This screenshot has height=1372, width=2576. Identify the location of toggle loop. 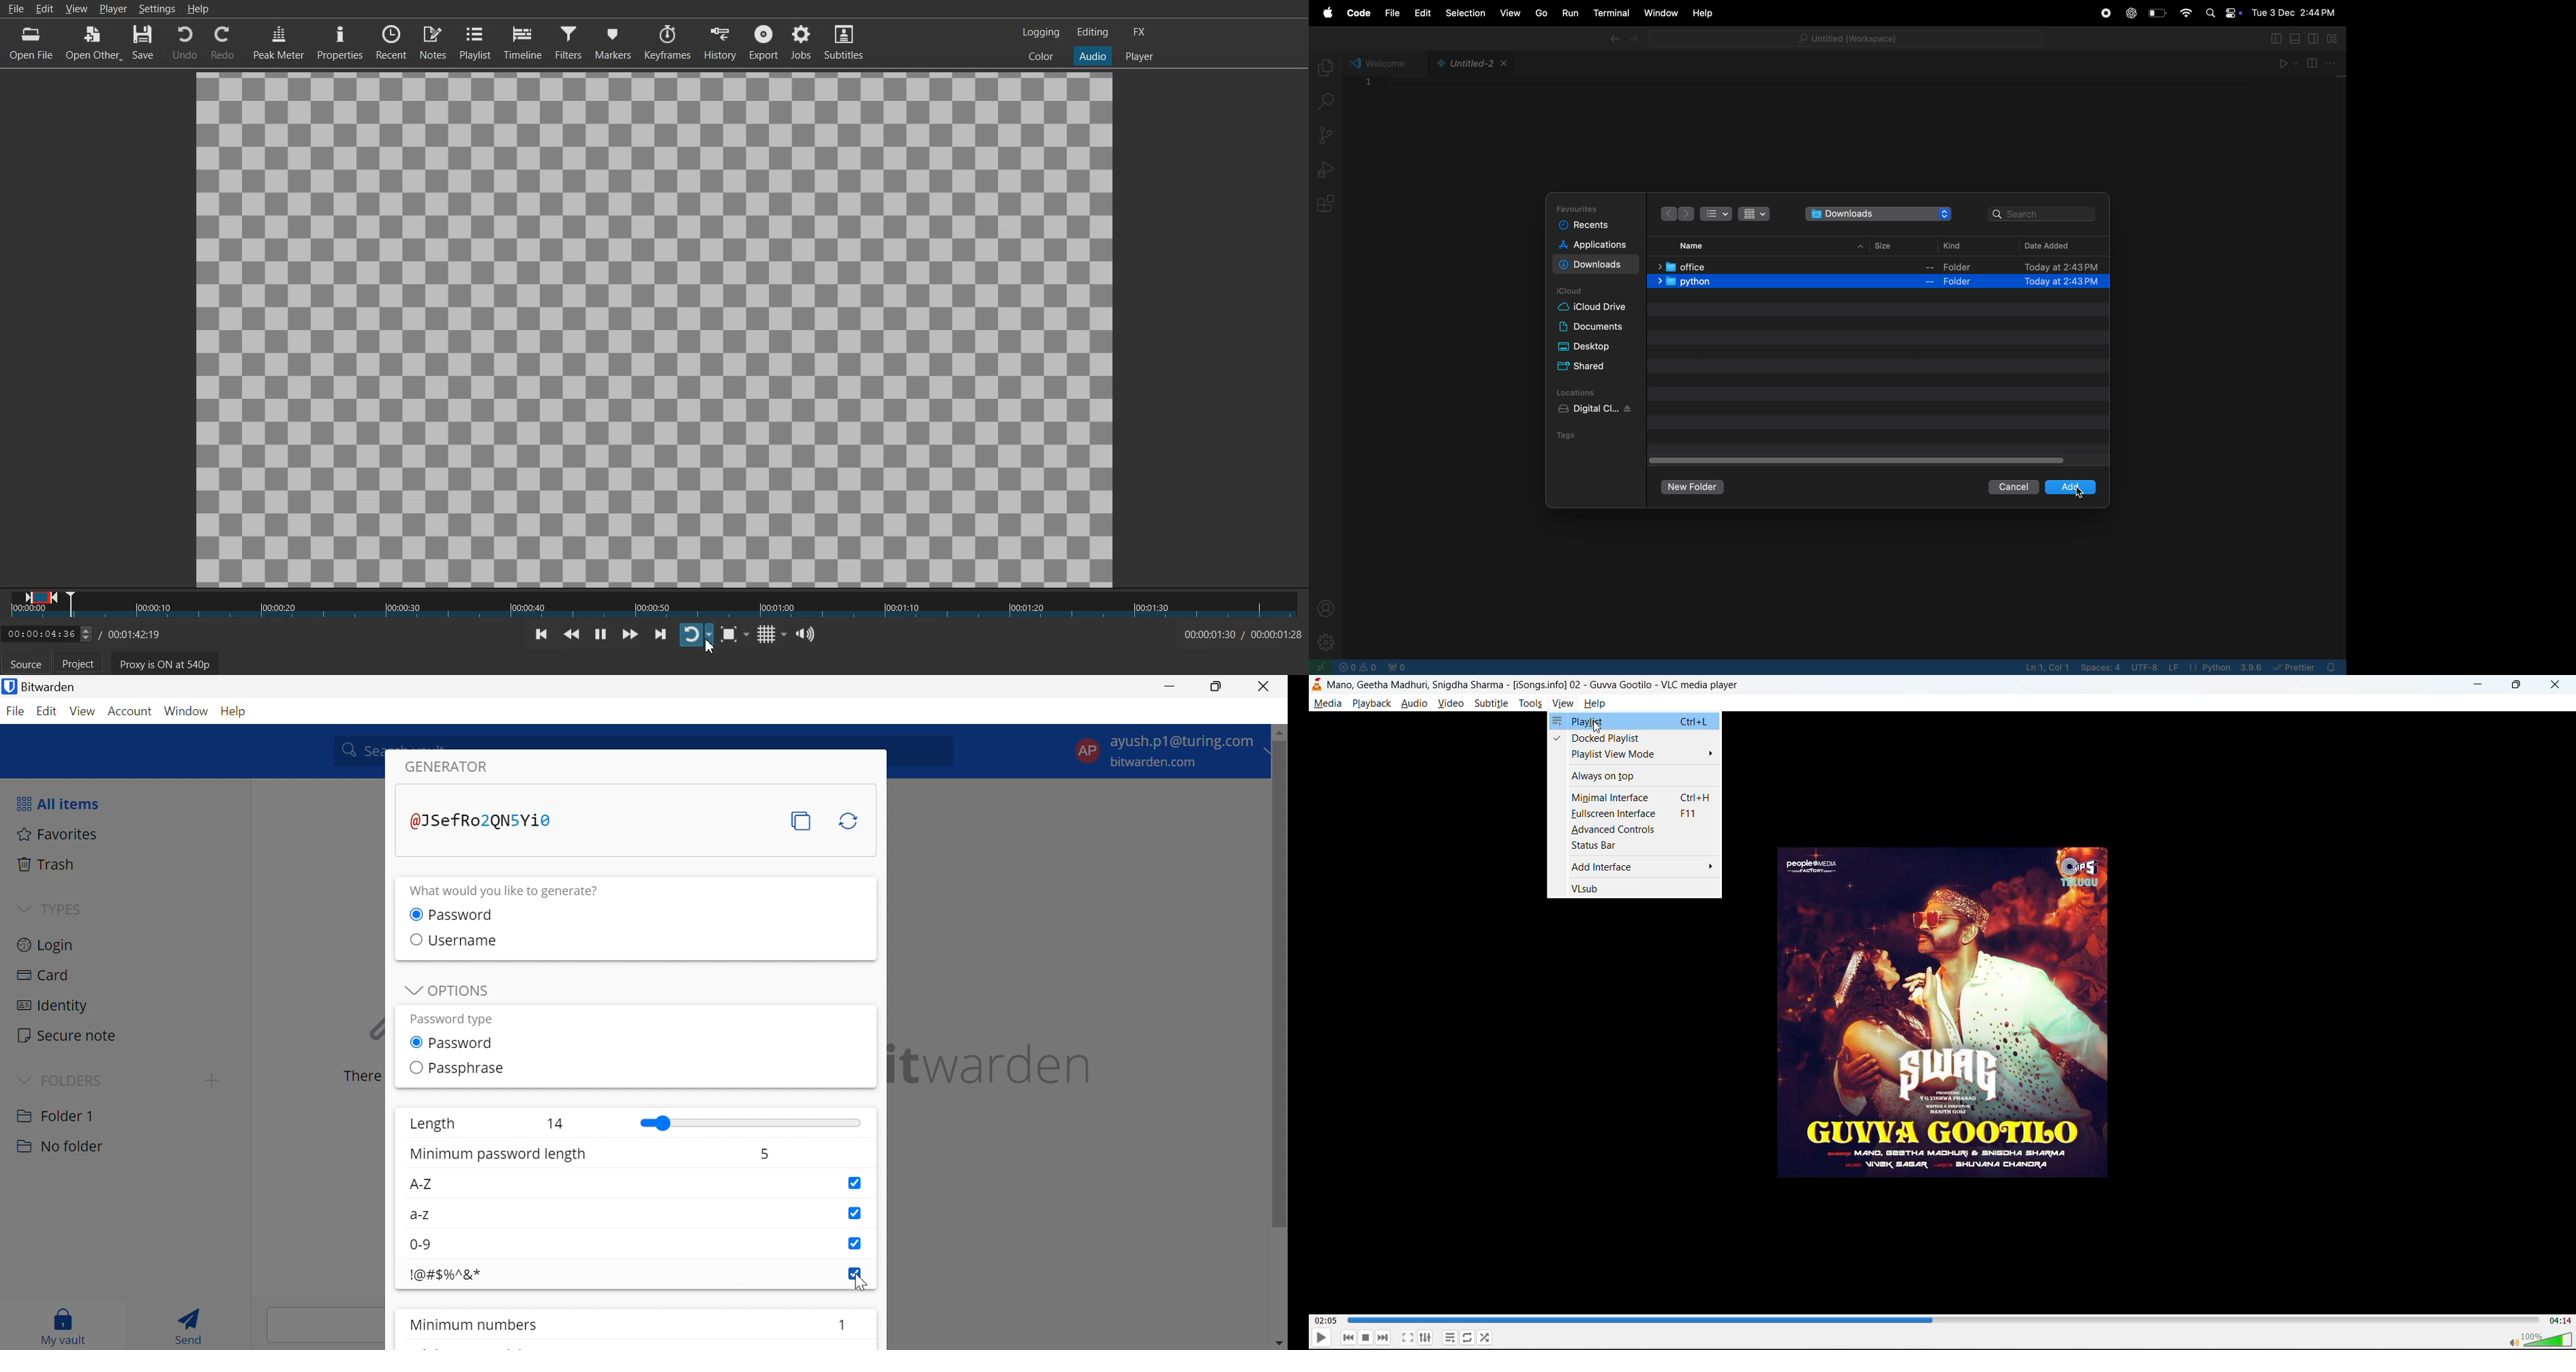
(1468, 1337).